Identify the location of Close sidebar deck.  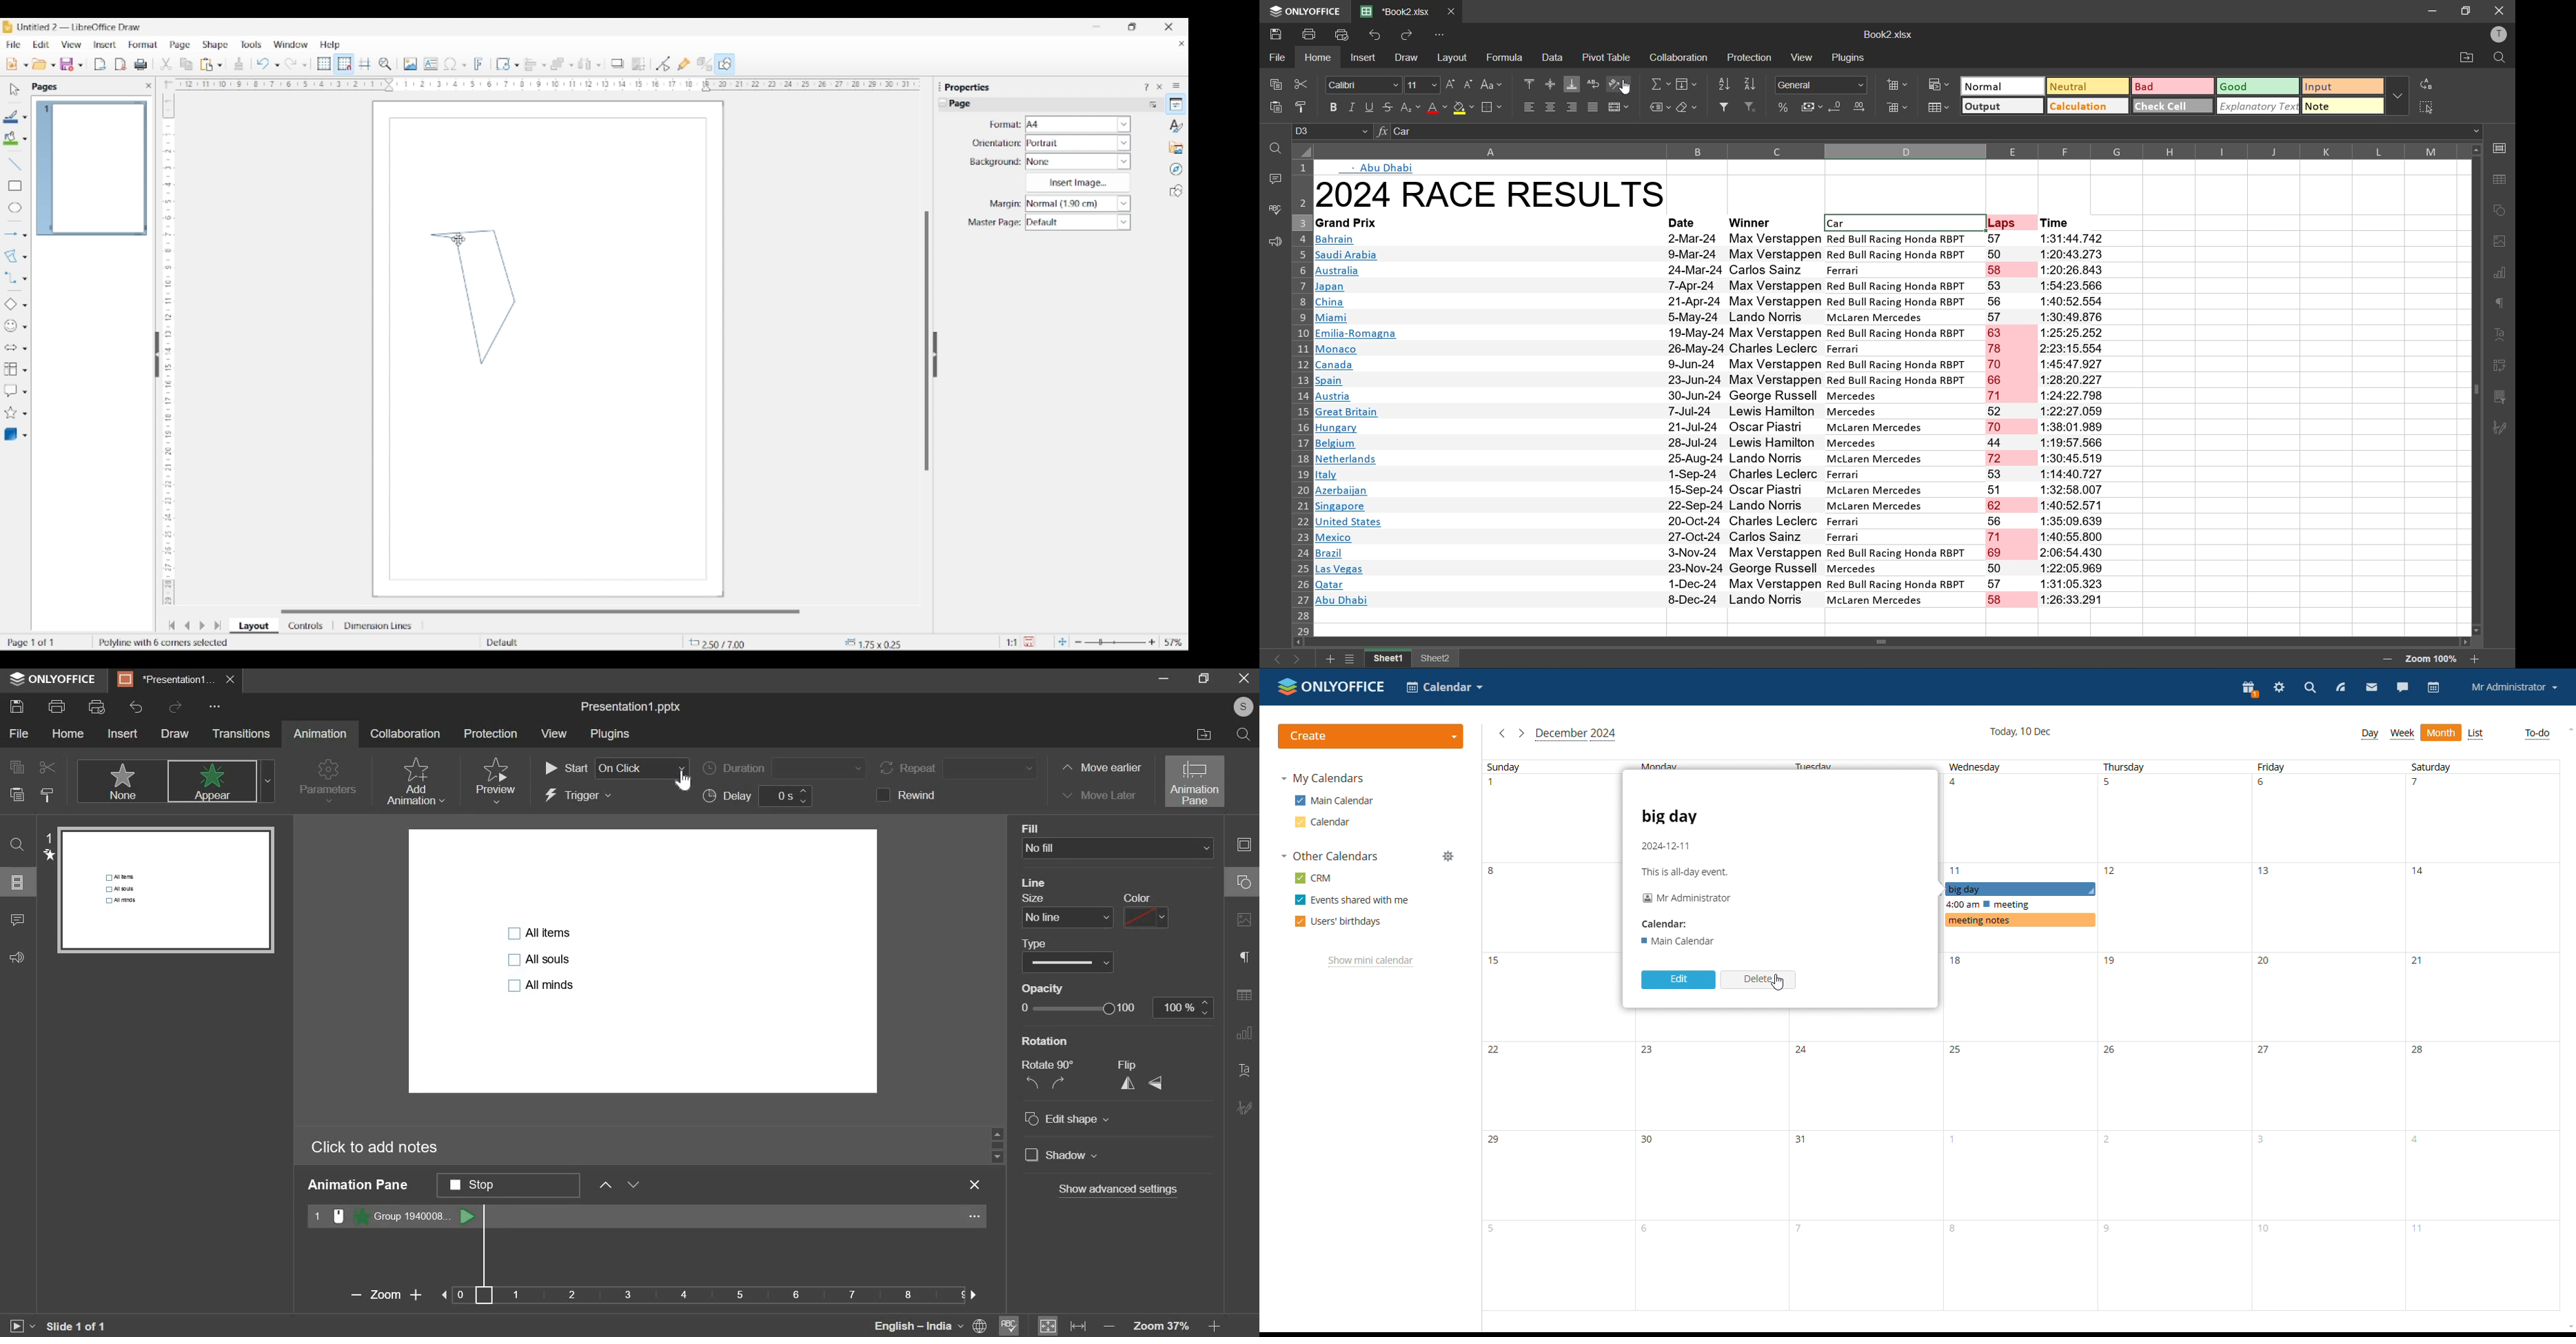
(1160, 87).